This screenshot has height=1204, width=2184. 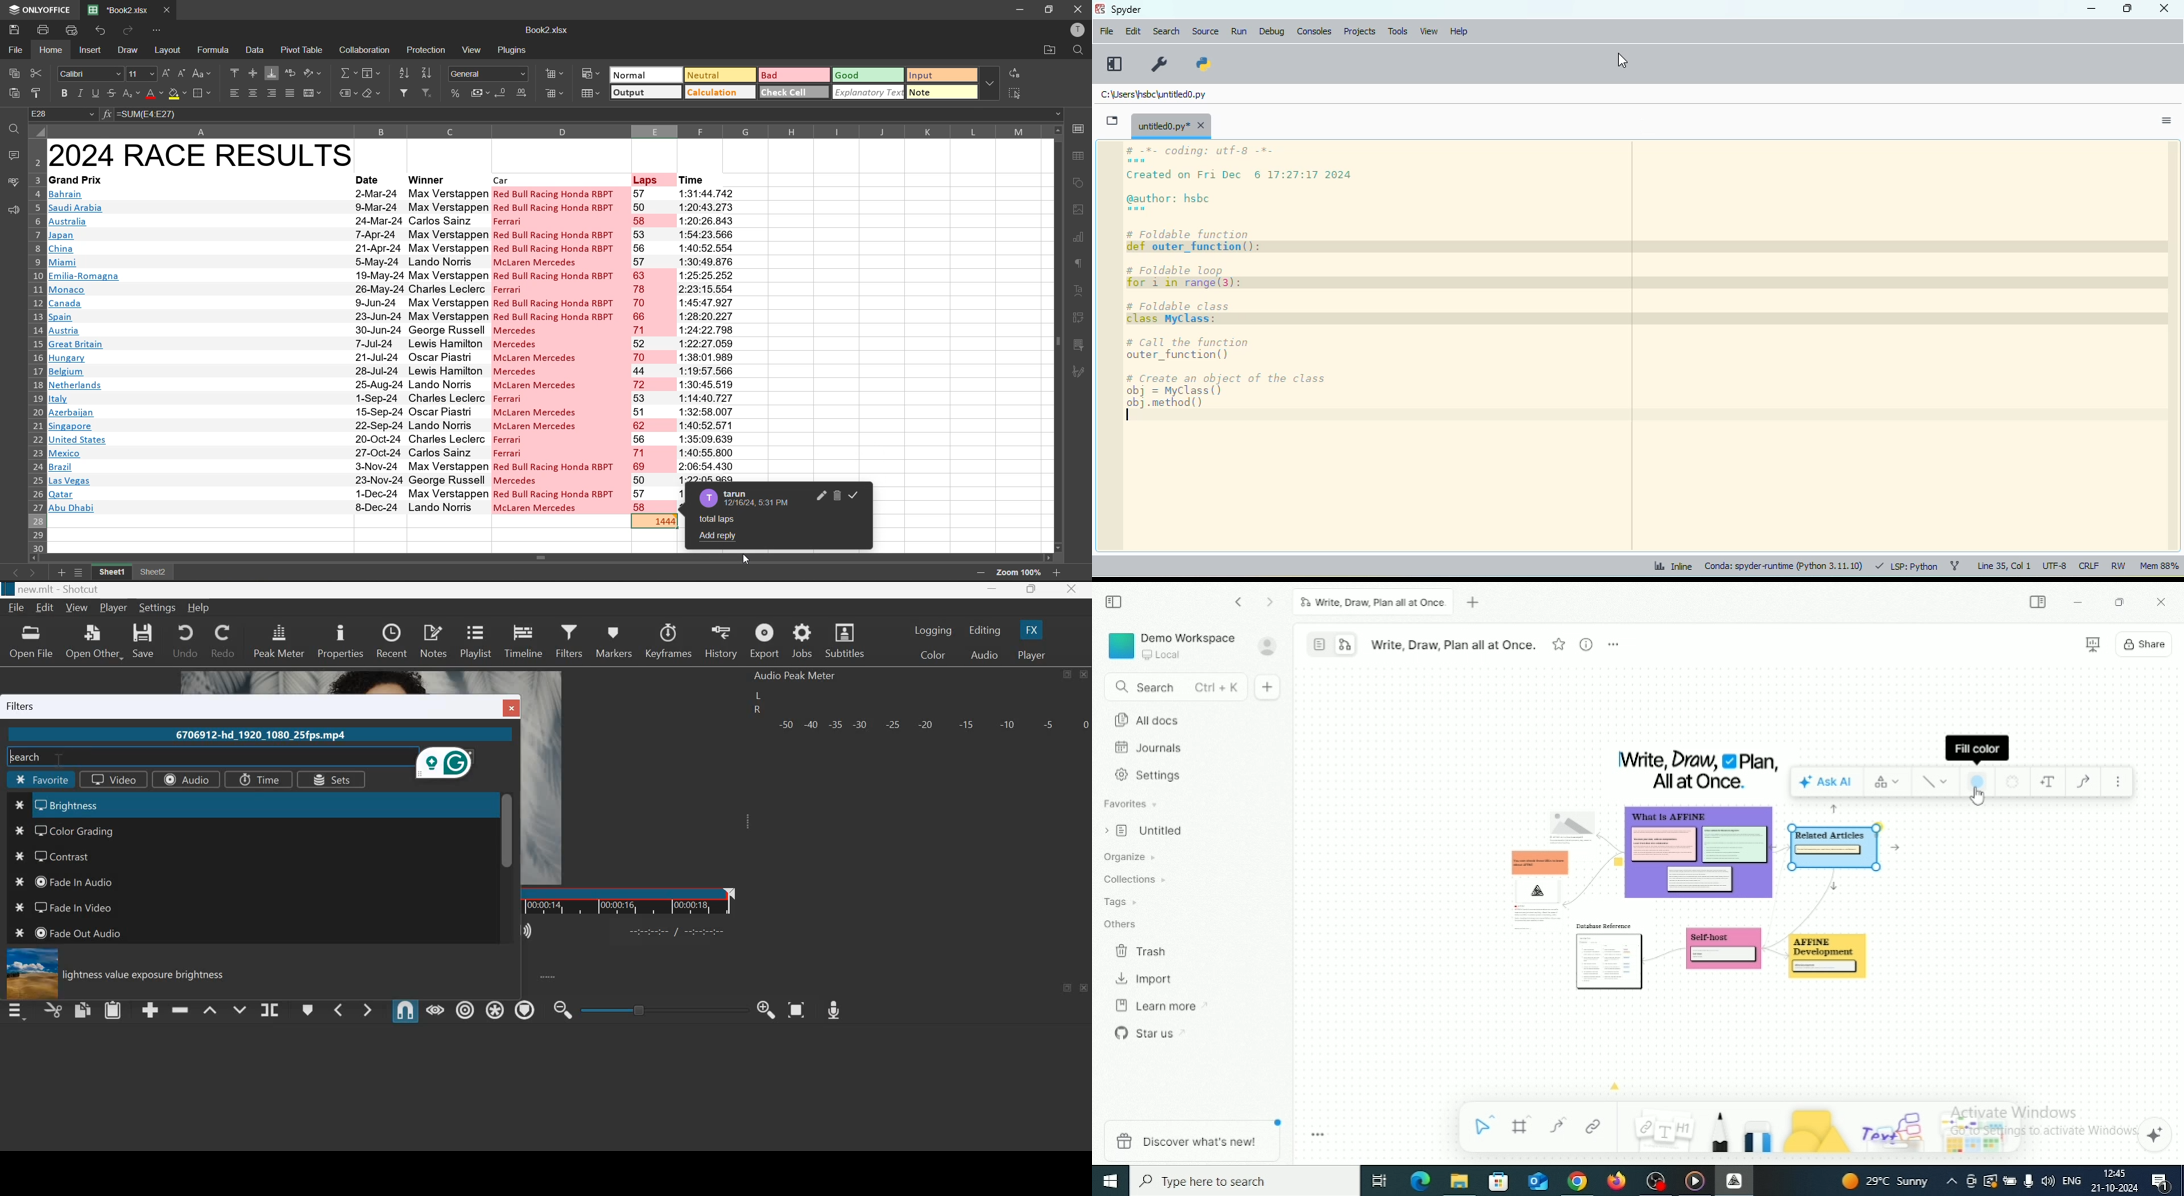 I want to click on Settings, so click(x=1151, y=775).